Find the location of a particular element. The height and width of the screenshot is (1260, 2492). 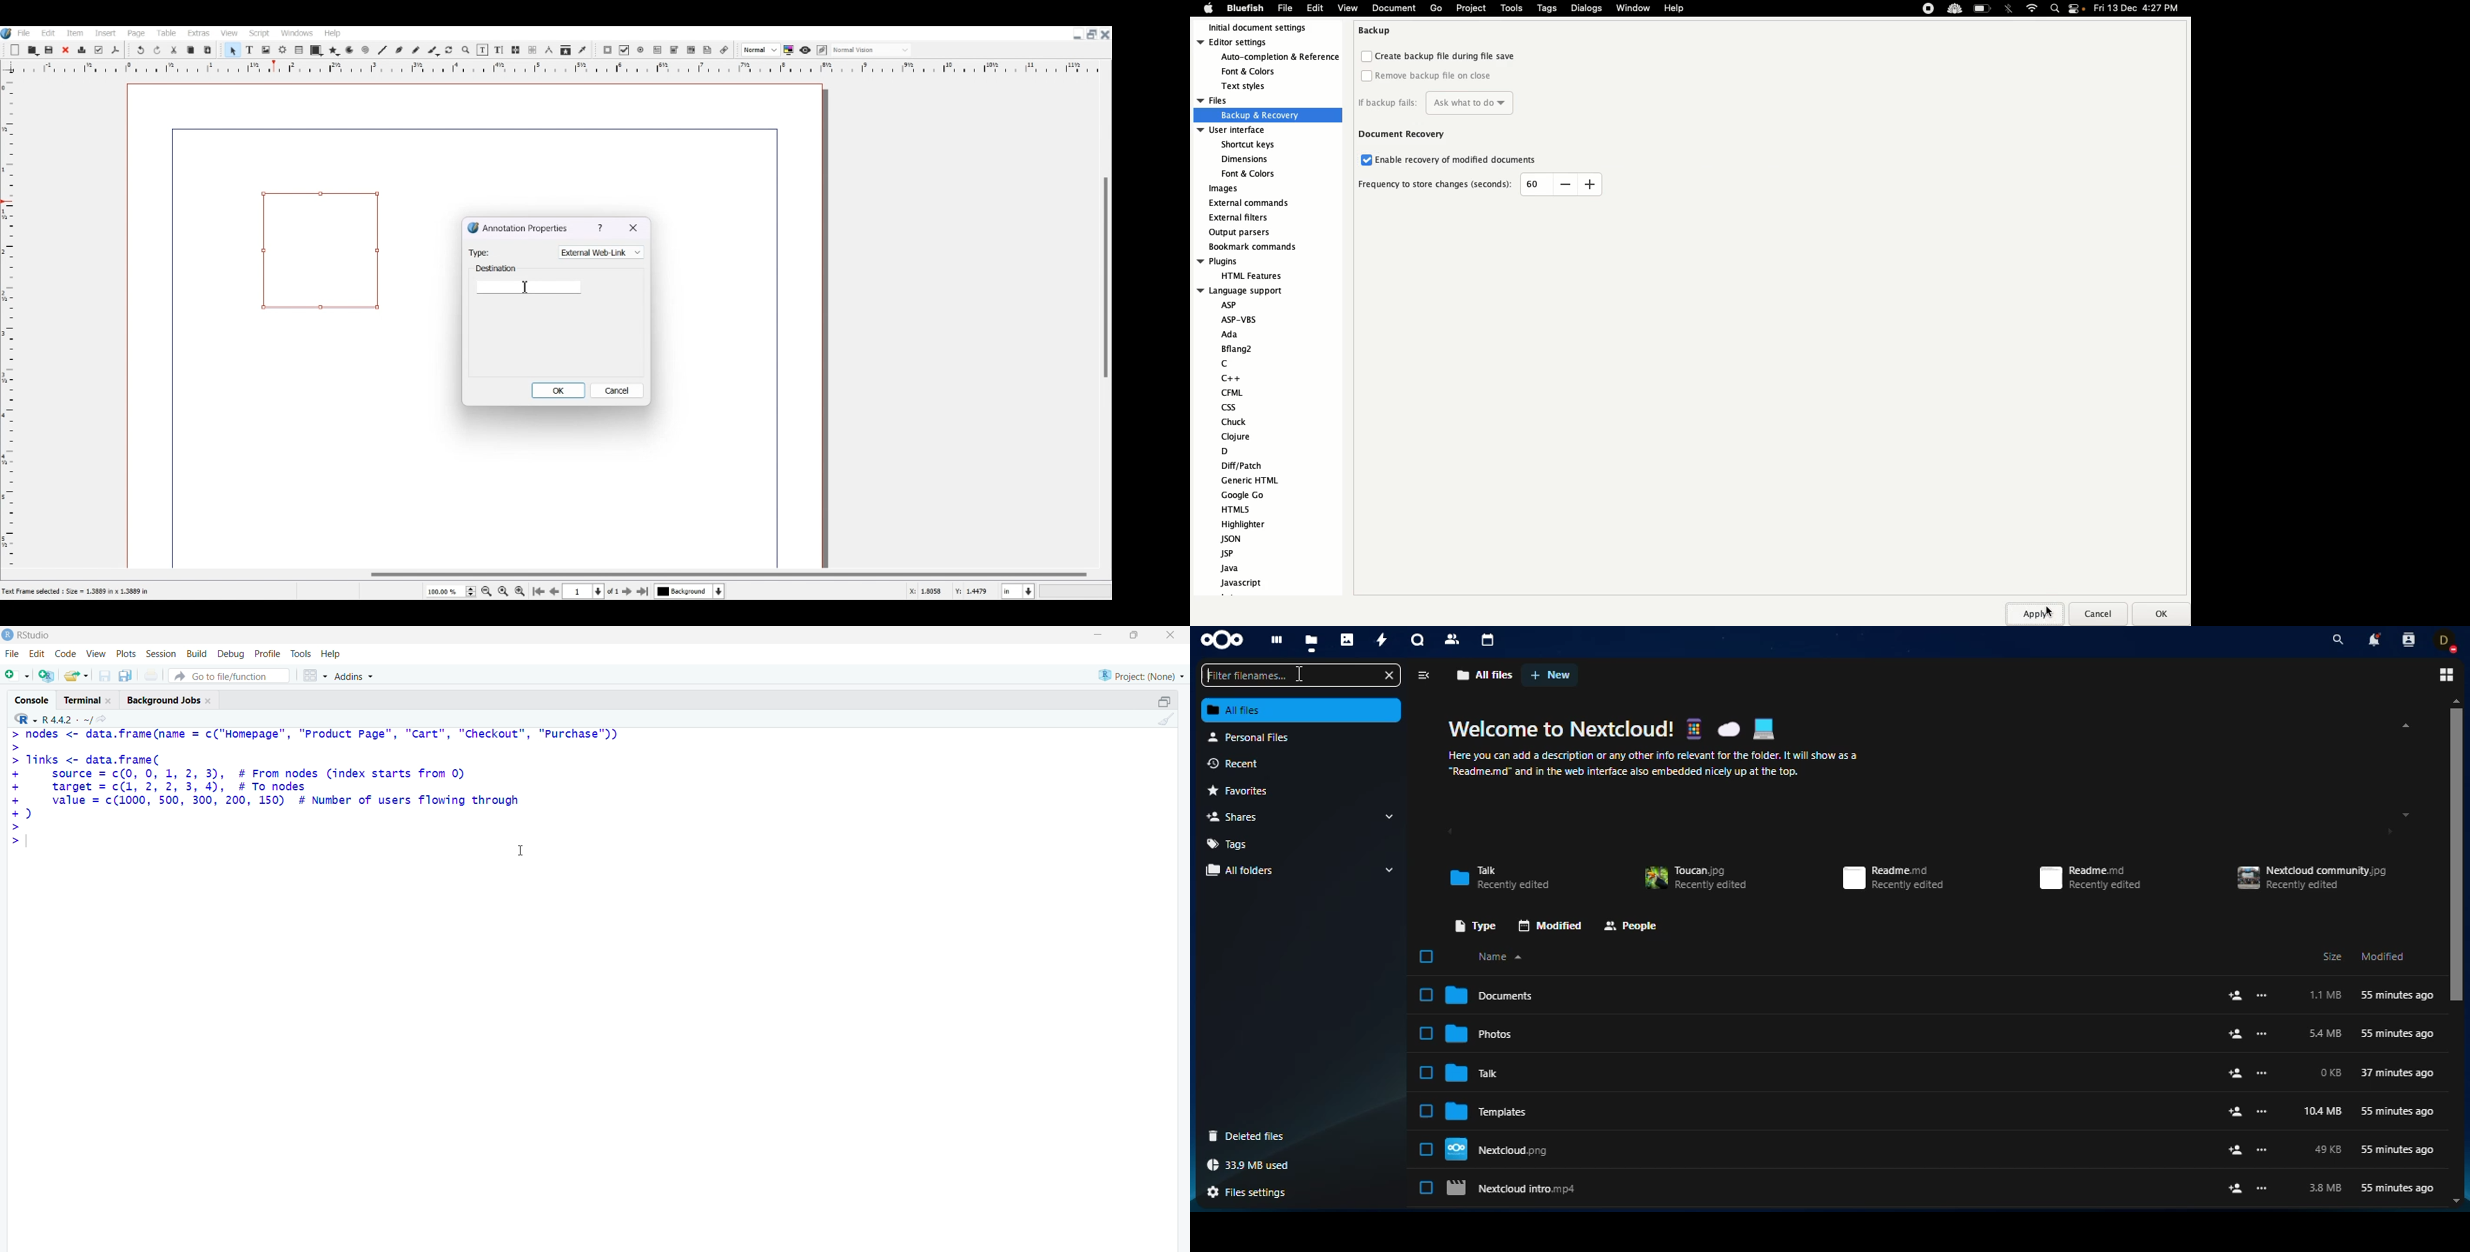

edit is located at coordinates (36, 654).